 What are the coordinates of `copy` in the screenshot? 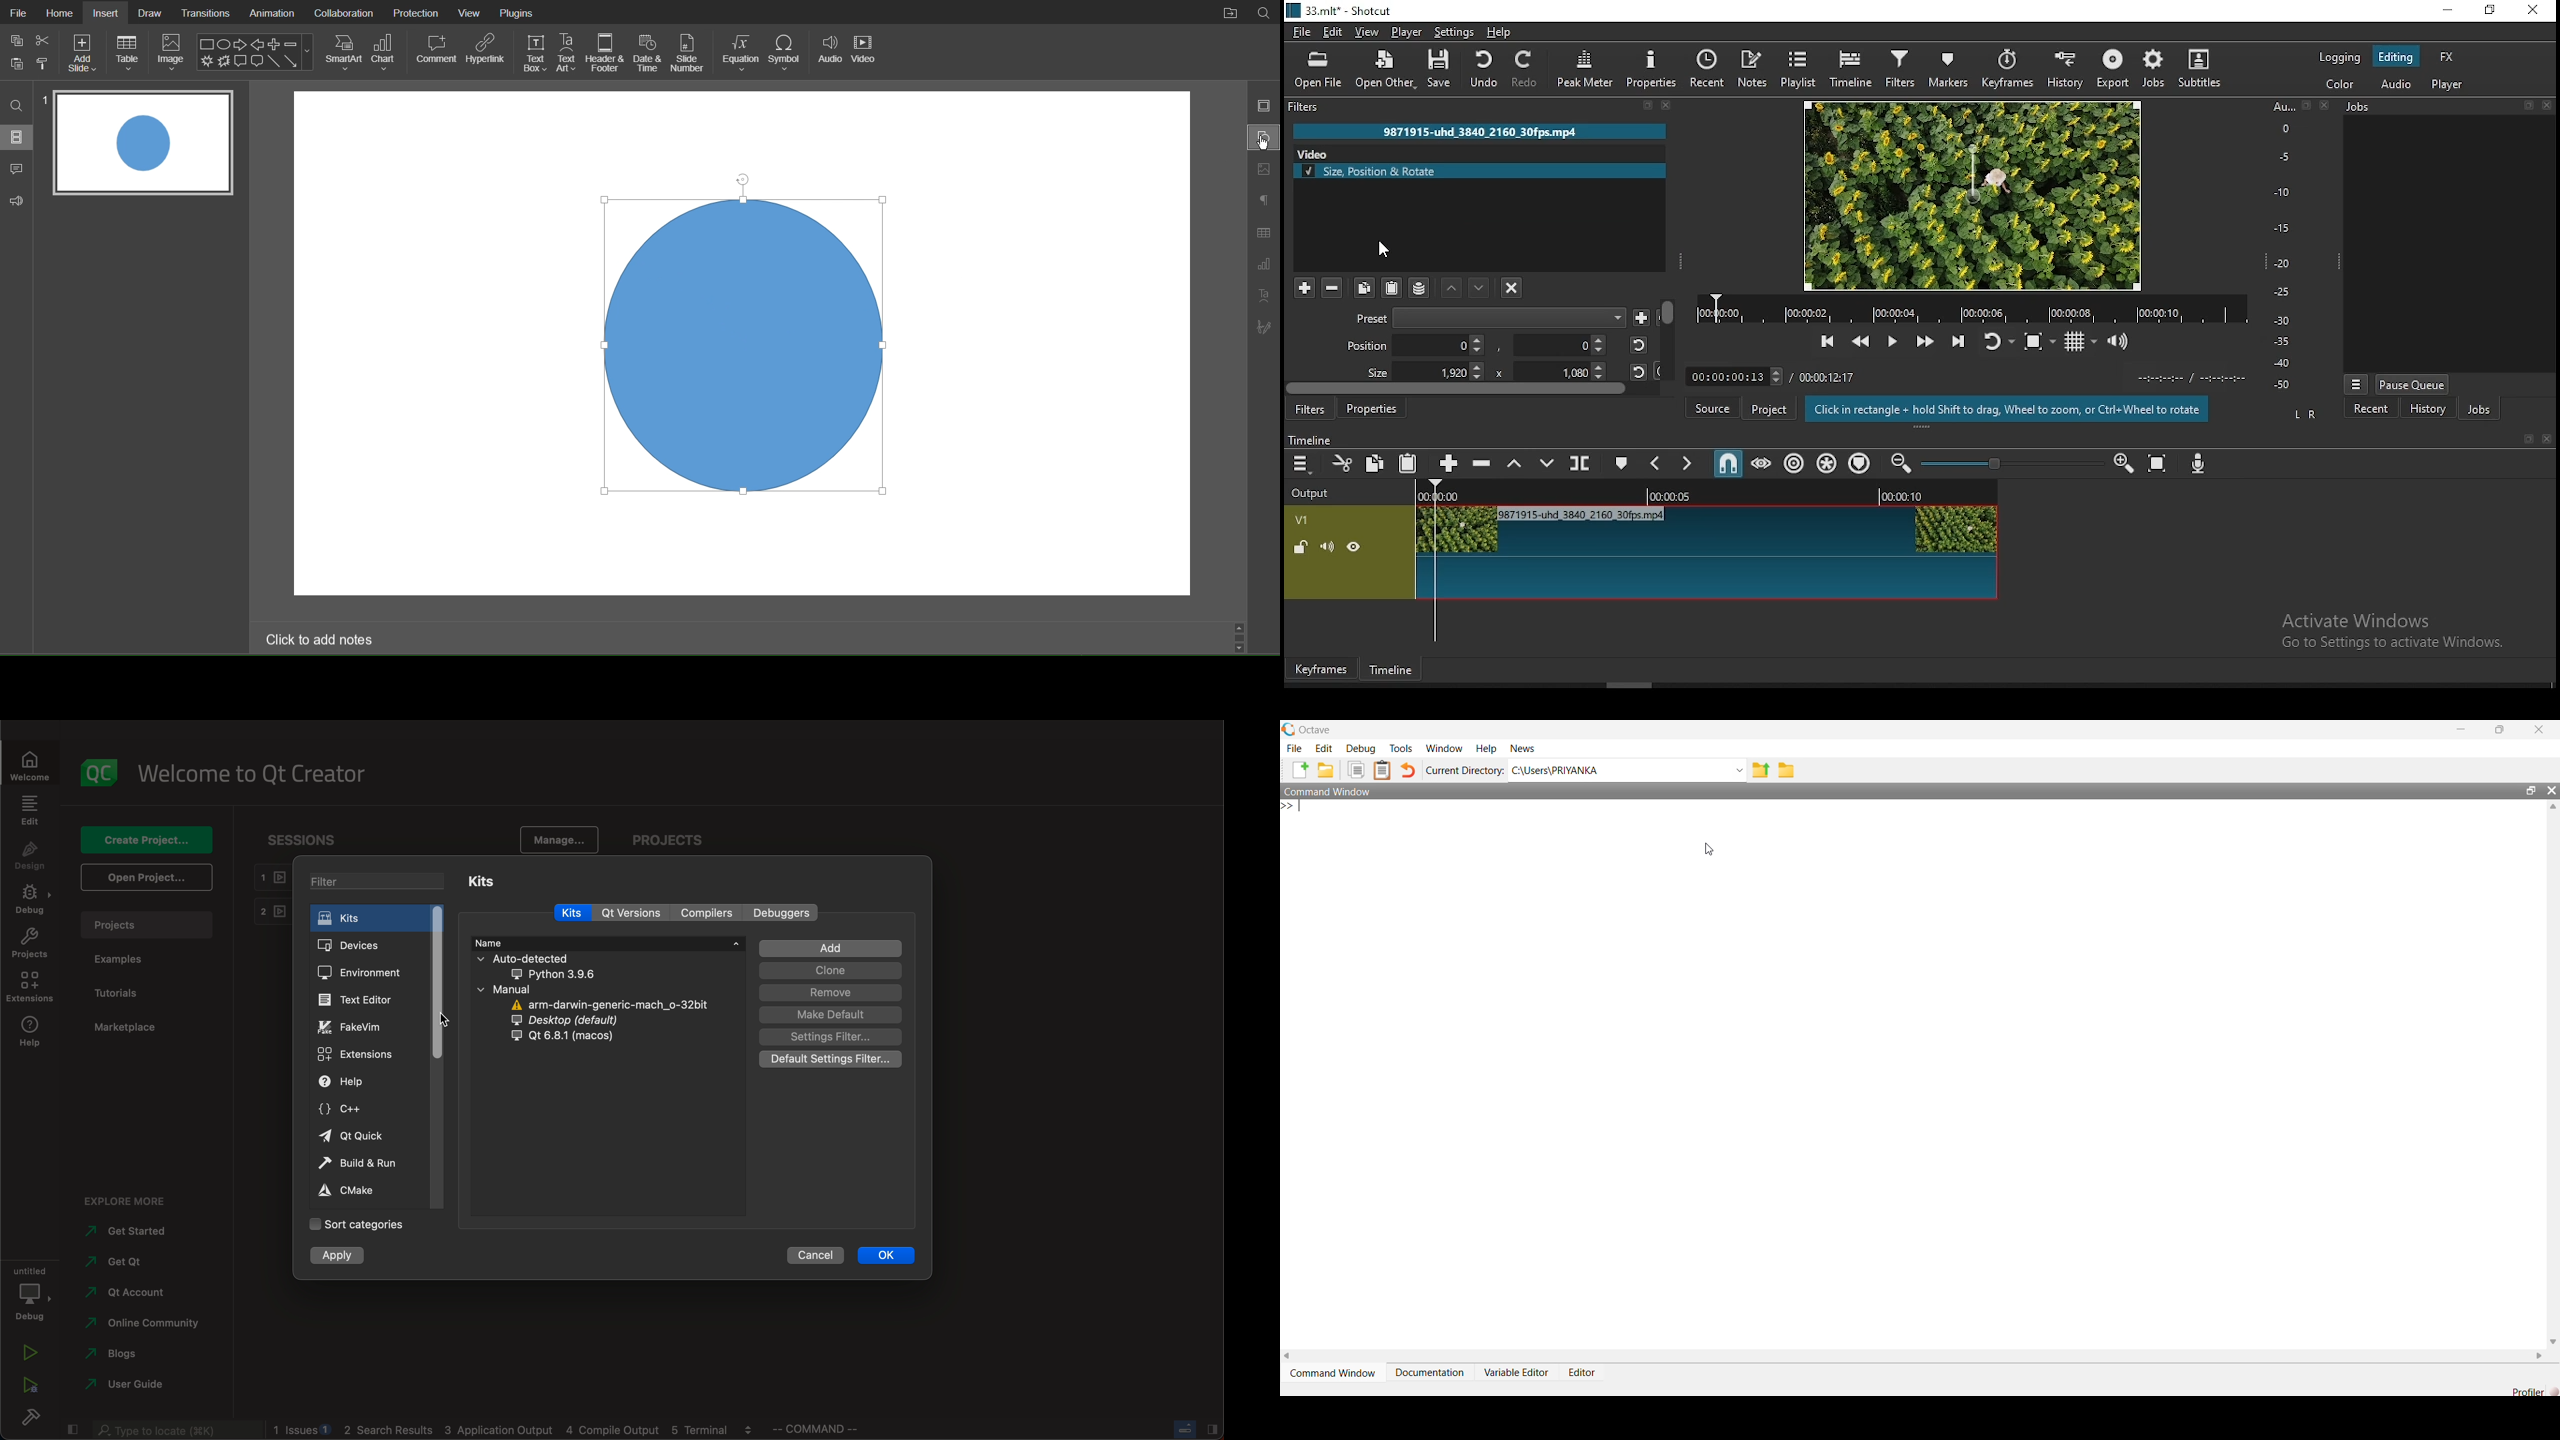 It's located at (19, 65).